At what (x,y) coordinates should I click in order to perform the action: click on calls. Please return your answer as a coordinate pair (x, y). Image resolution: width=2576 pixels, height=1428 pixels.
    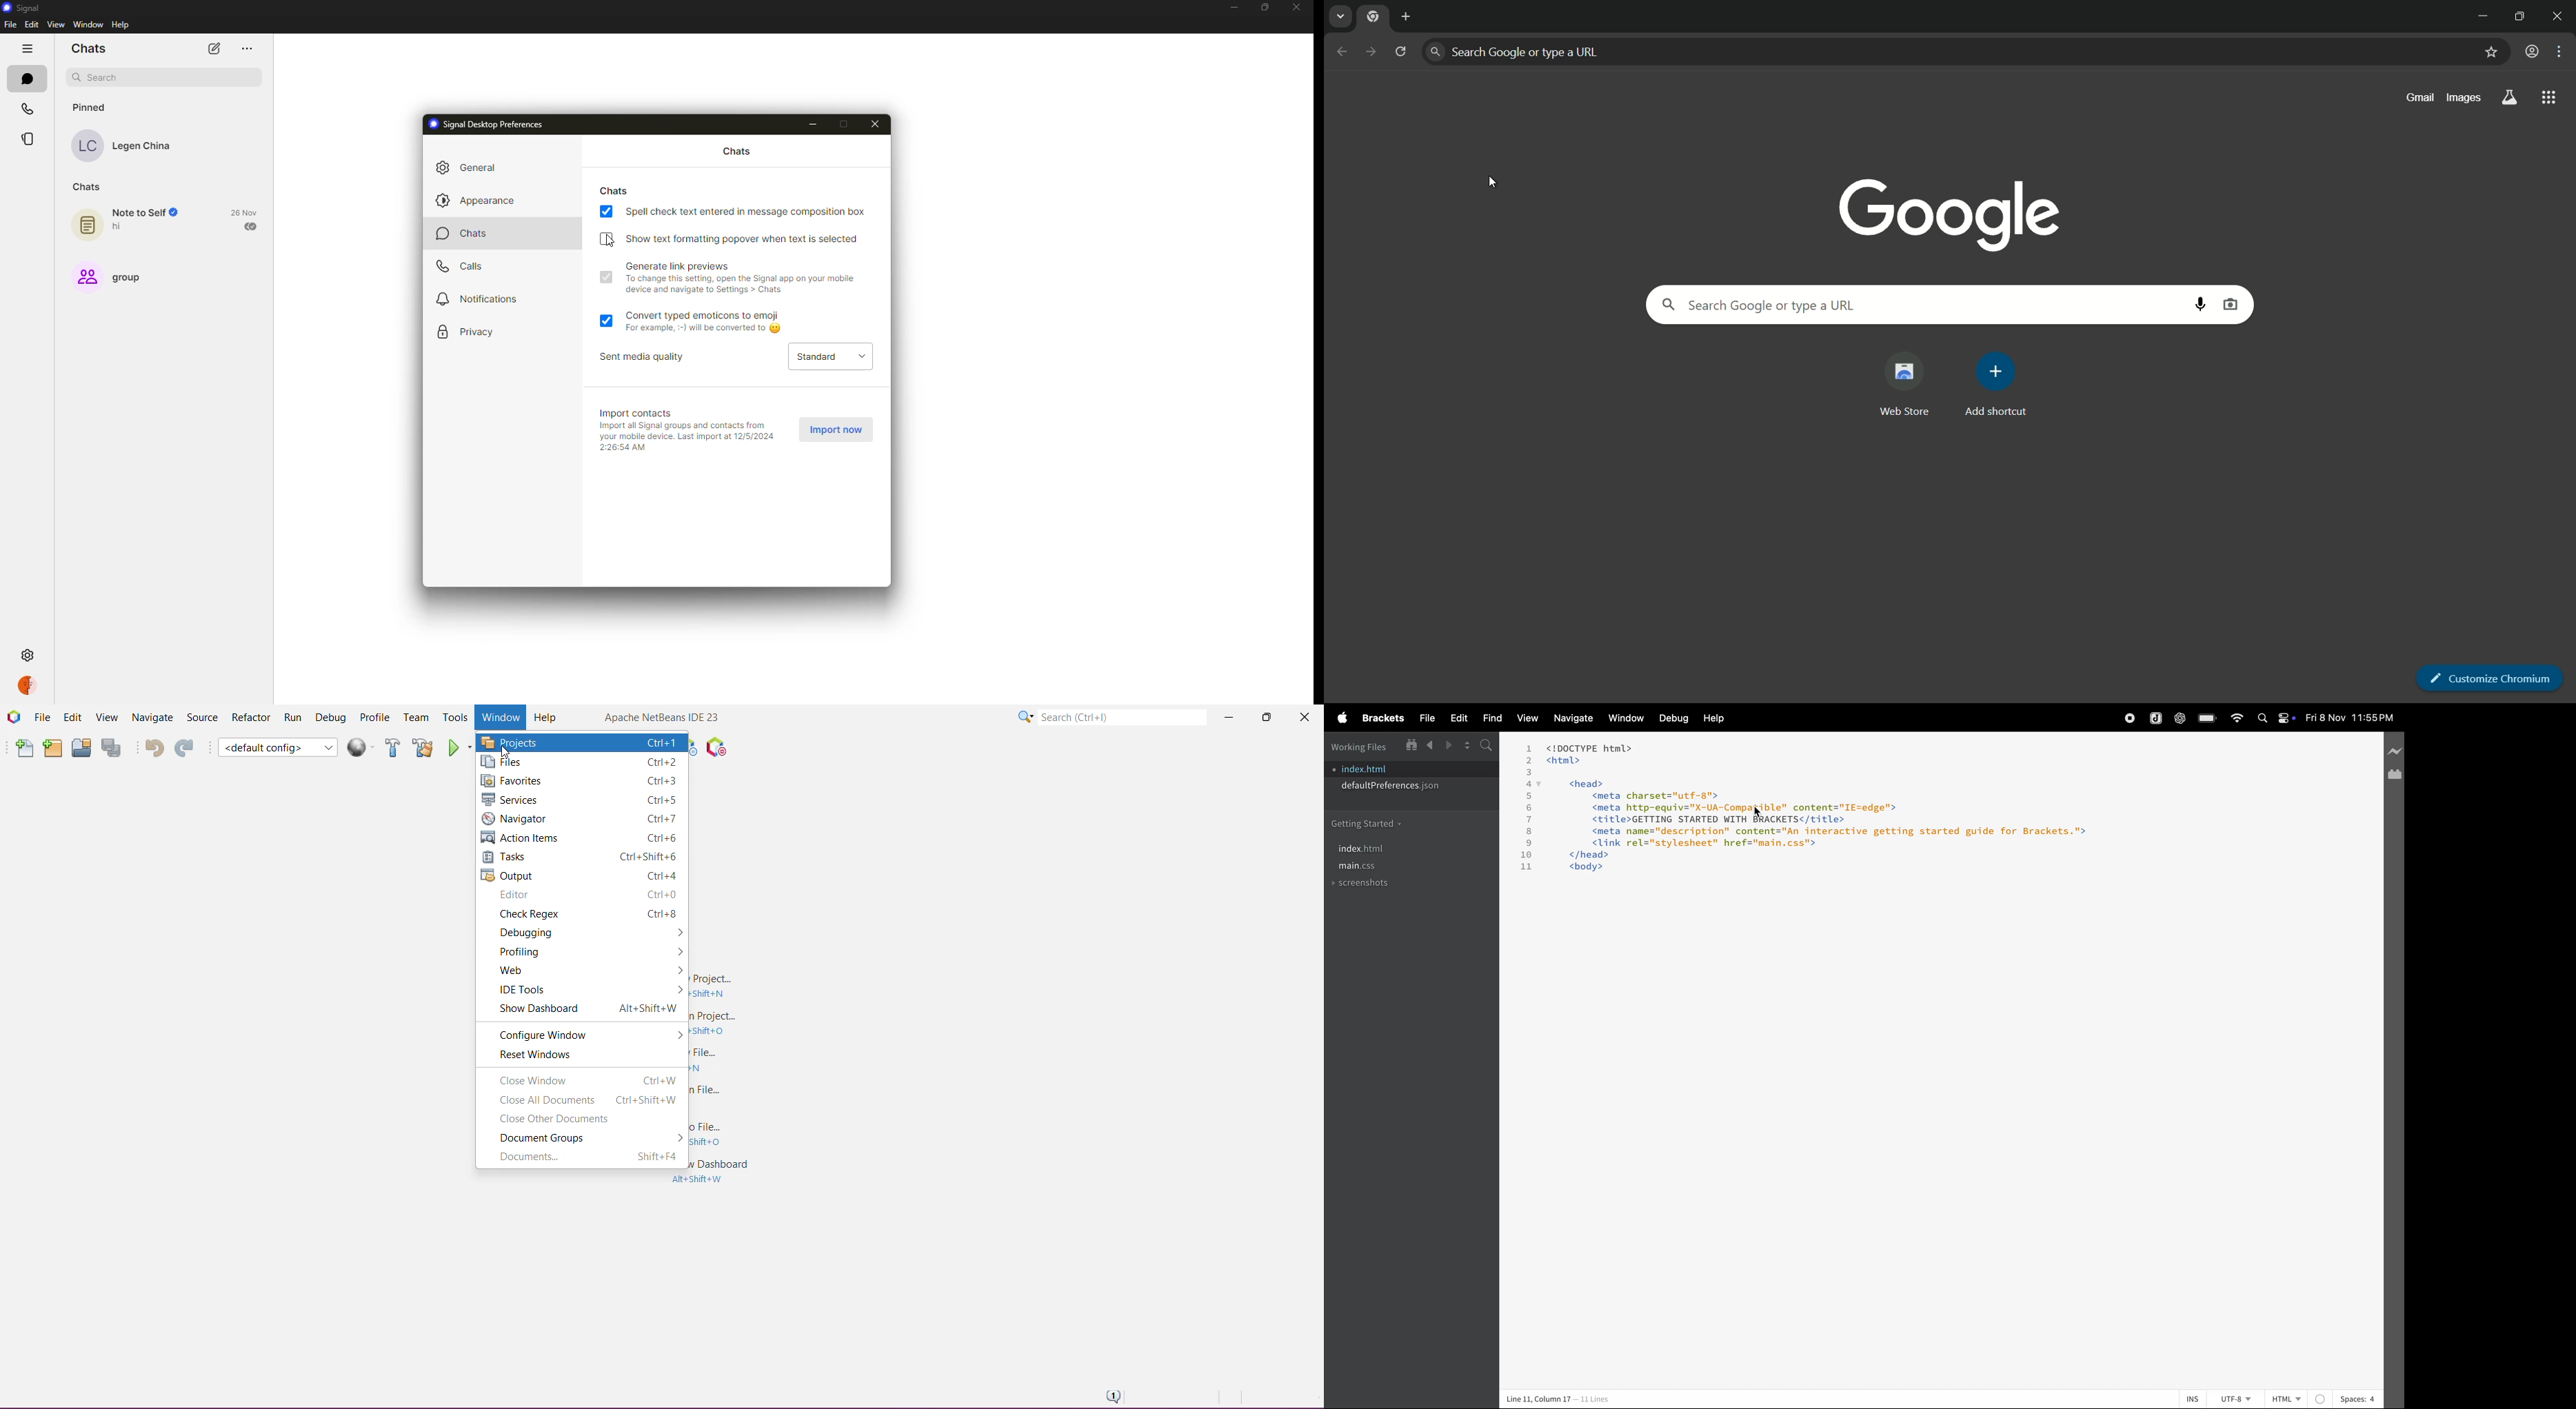
    Looking at the image, I should click on (27, 111).